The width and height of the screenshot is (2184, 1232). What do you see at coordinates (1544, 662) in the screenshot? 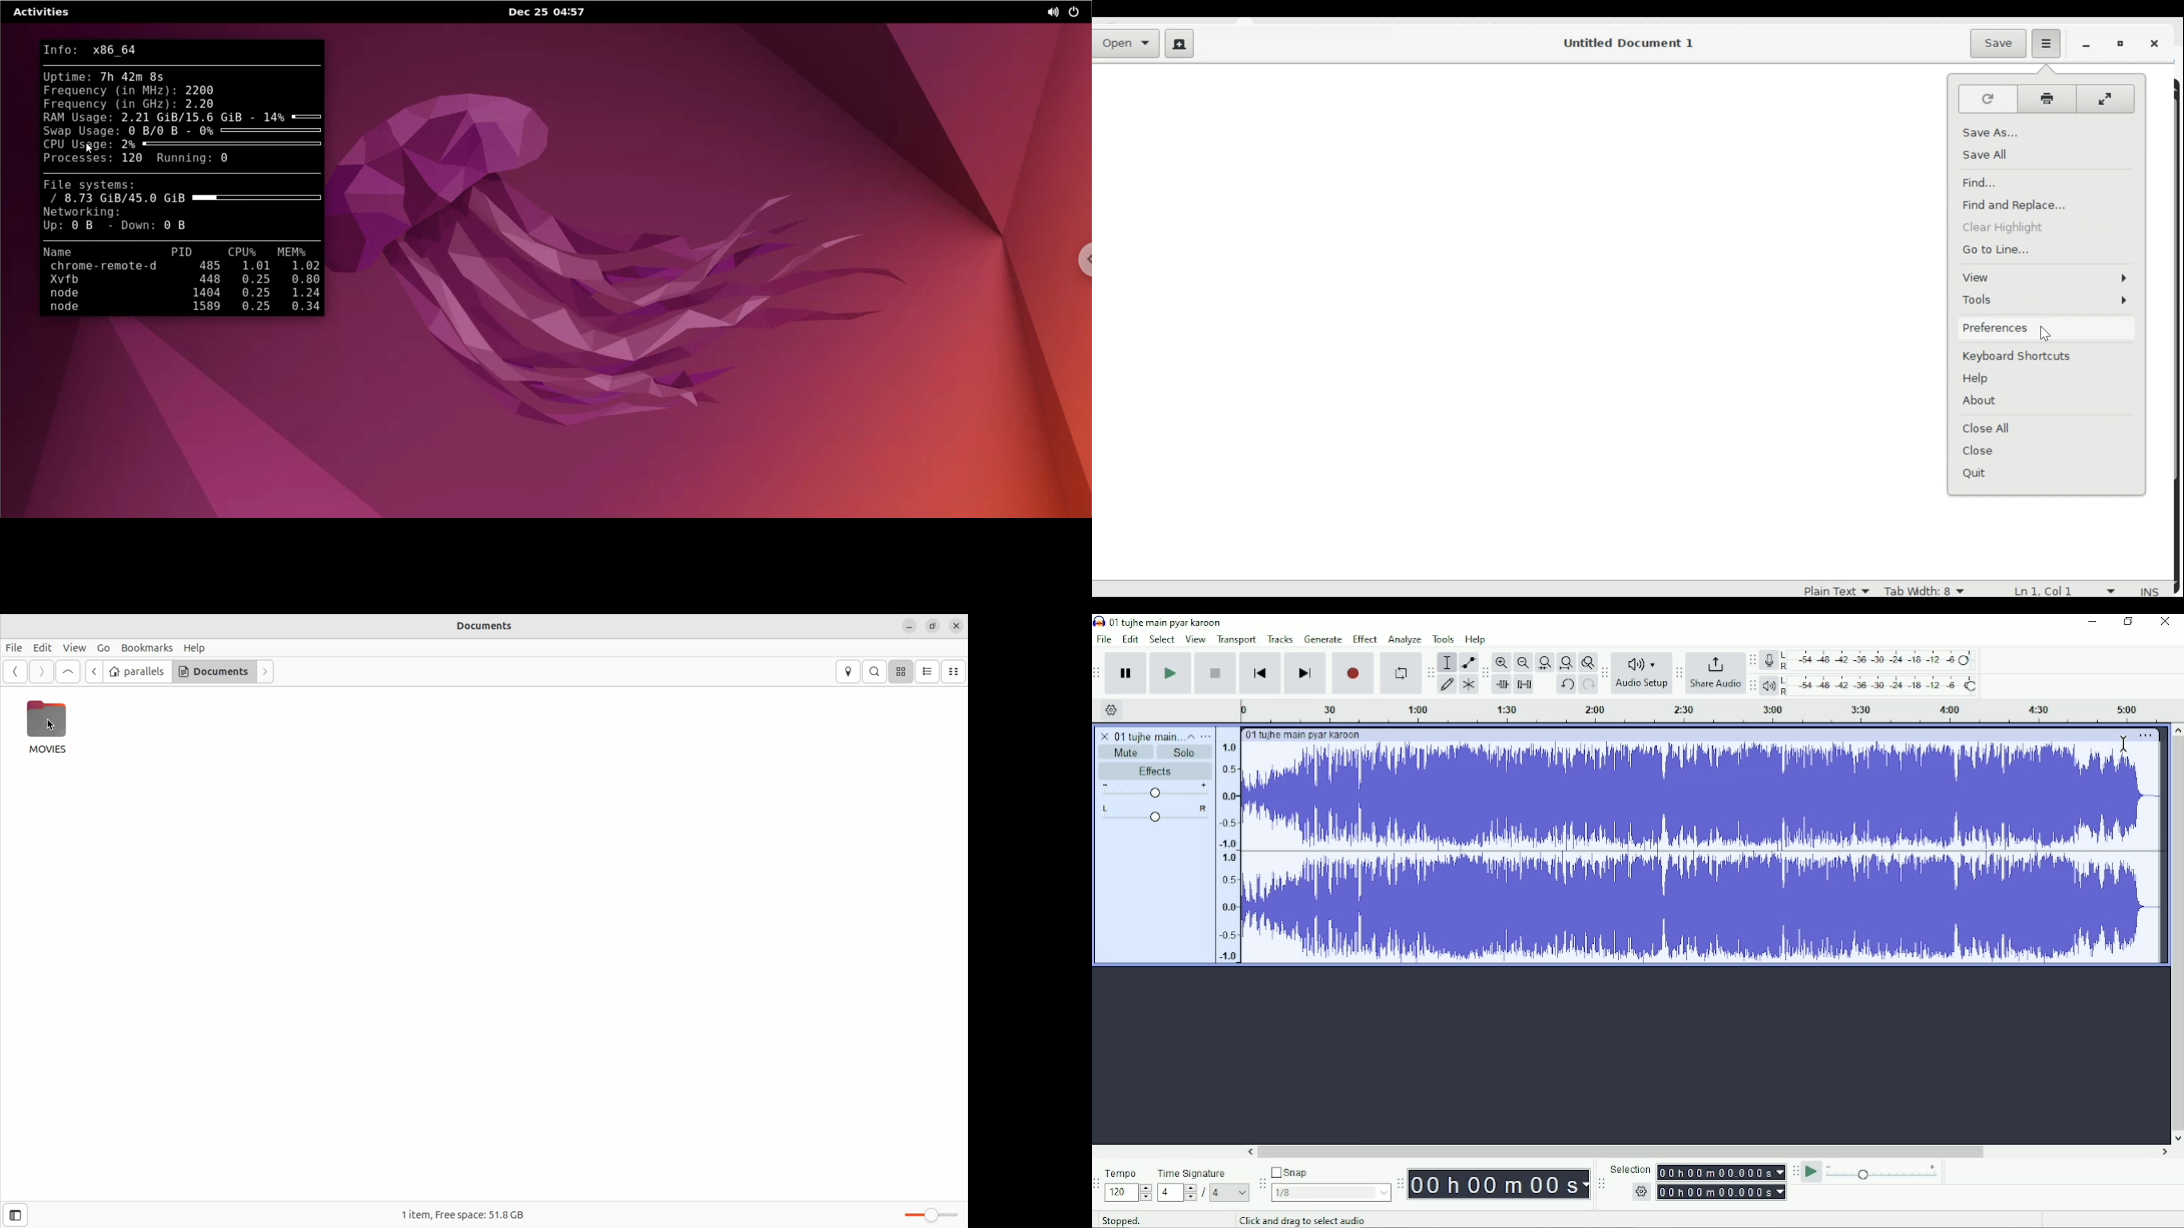
I see `Fit selection to width` at bounding box center [1544, 662].